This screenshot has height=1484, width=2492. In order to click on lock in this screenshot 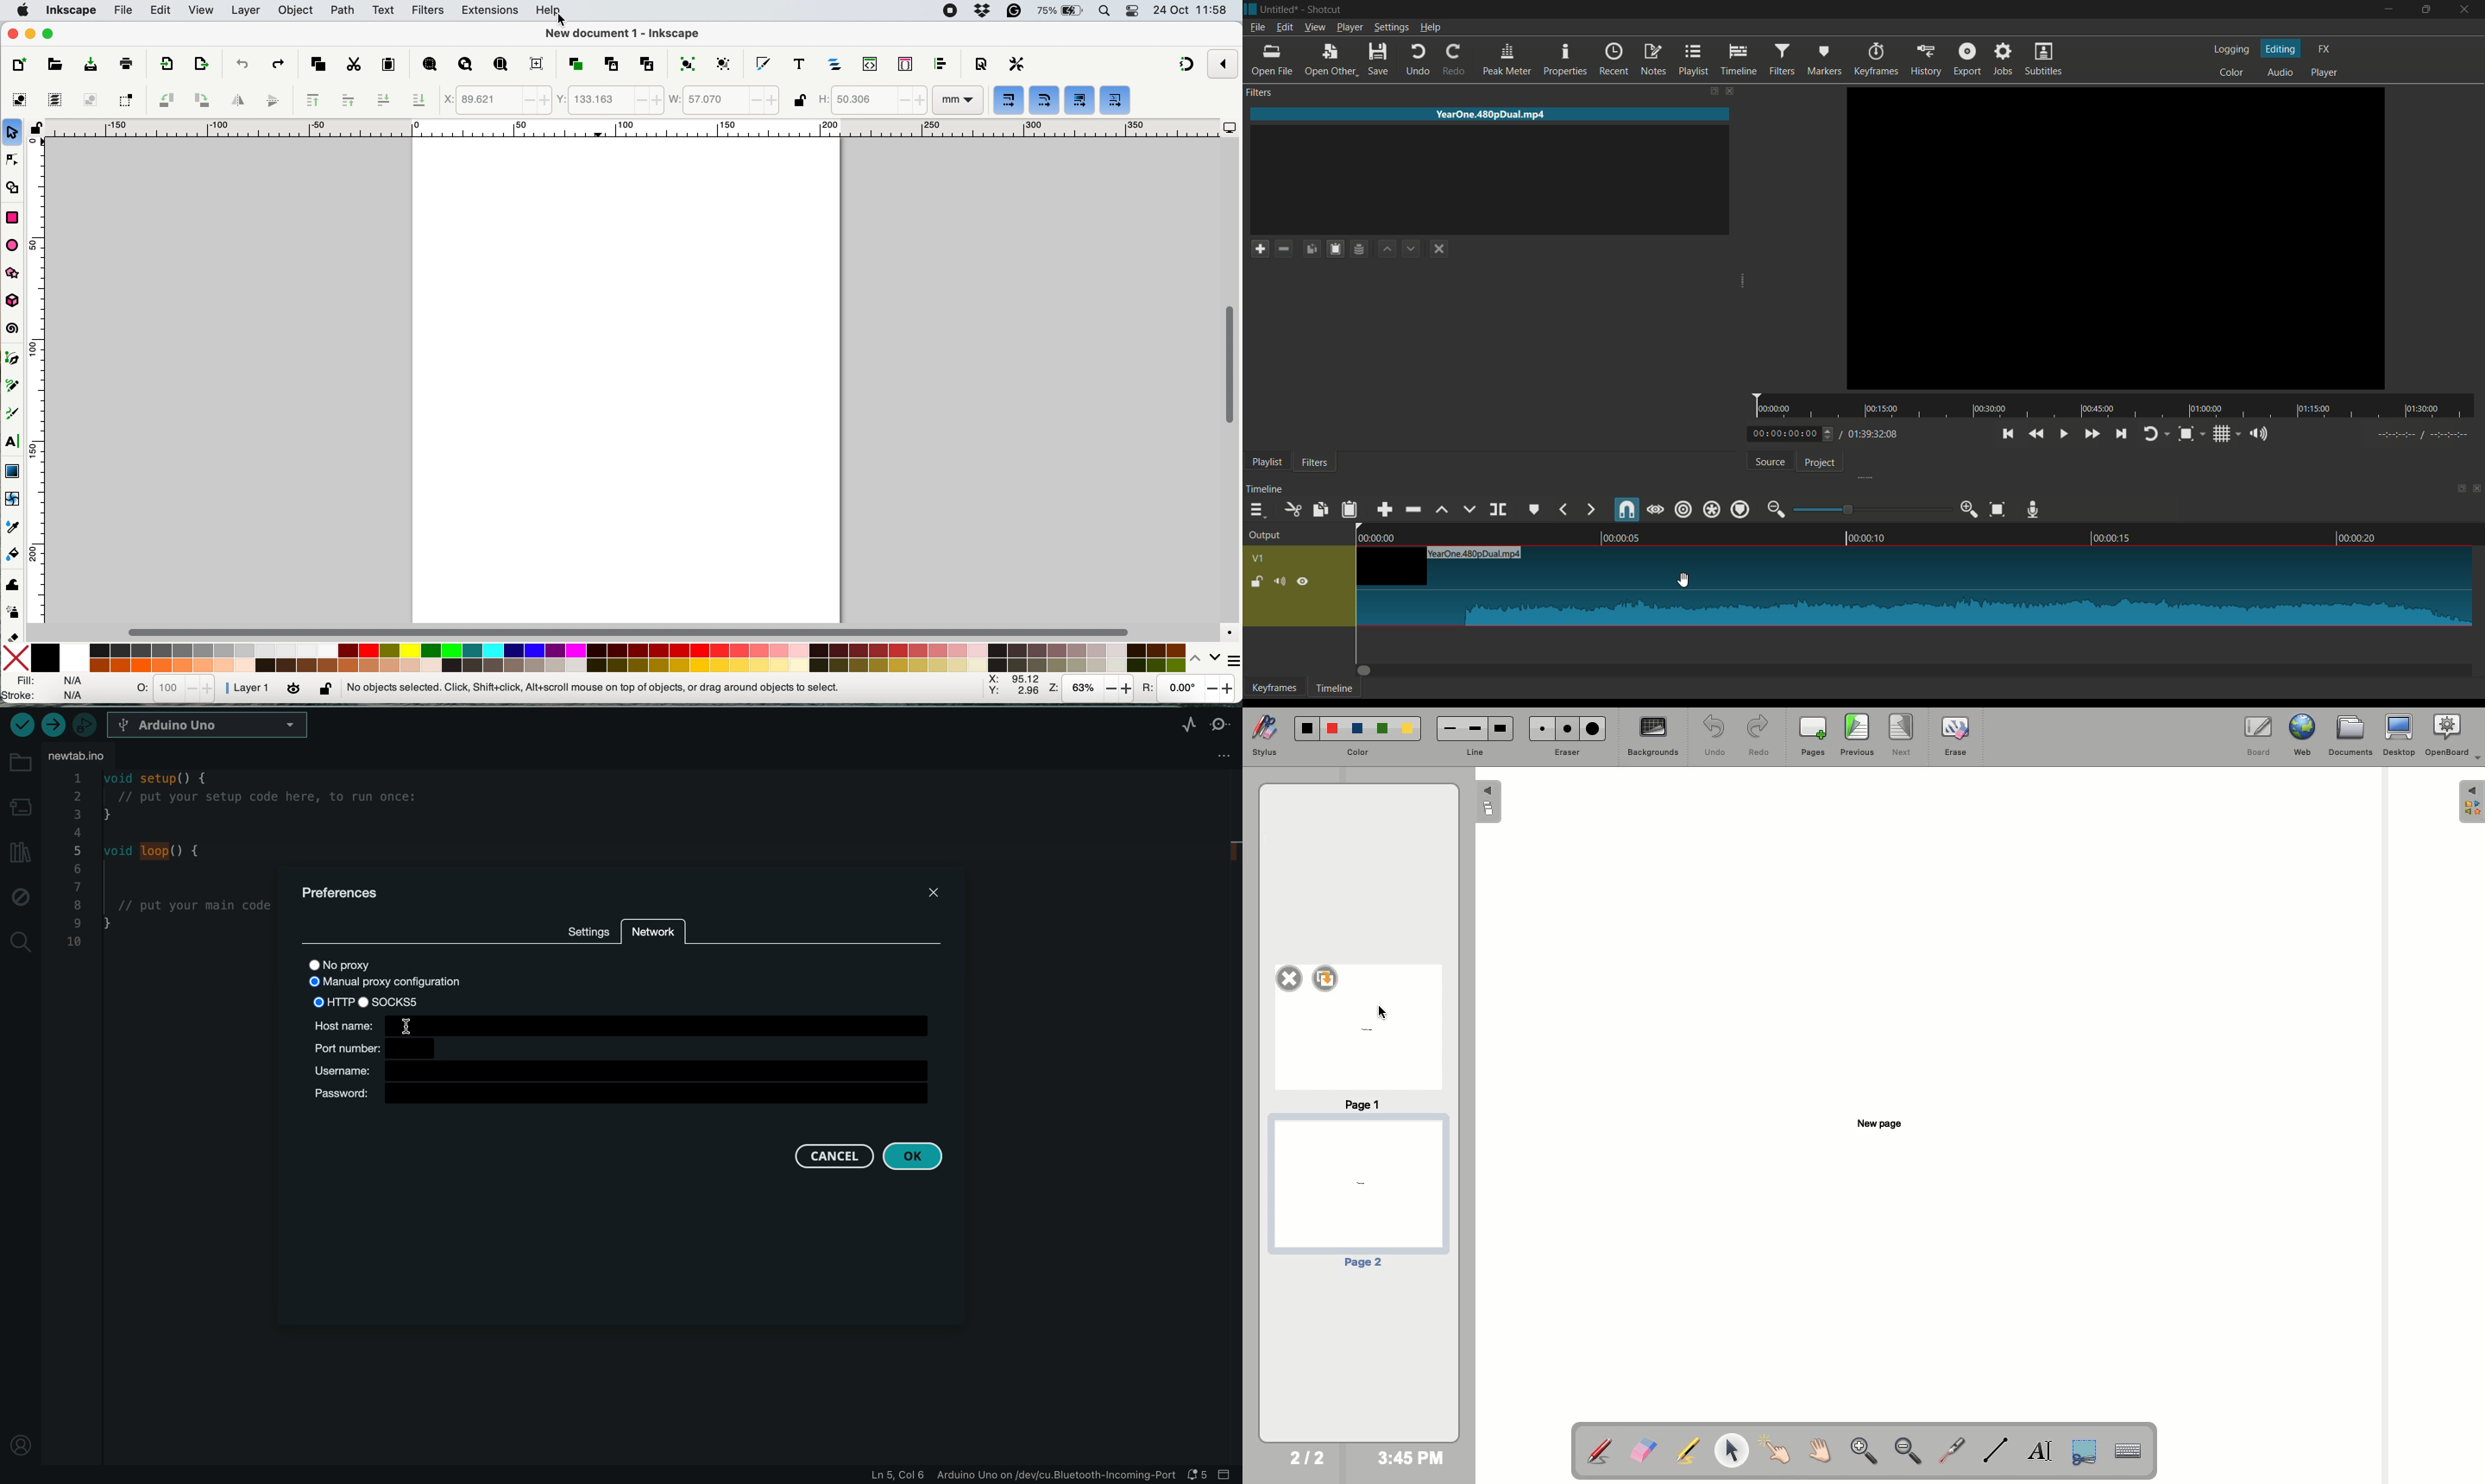, I will do `click(1253, 580)`.